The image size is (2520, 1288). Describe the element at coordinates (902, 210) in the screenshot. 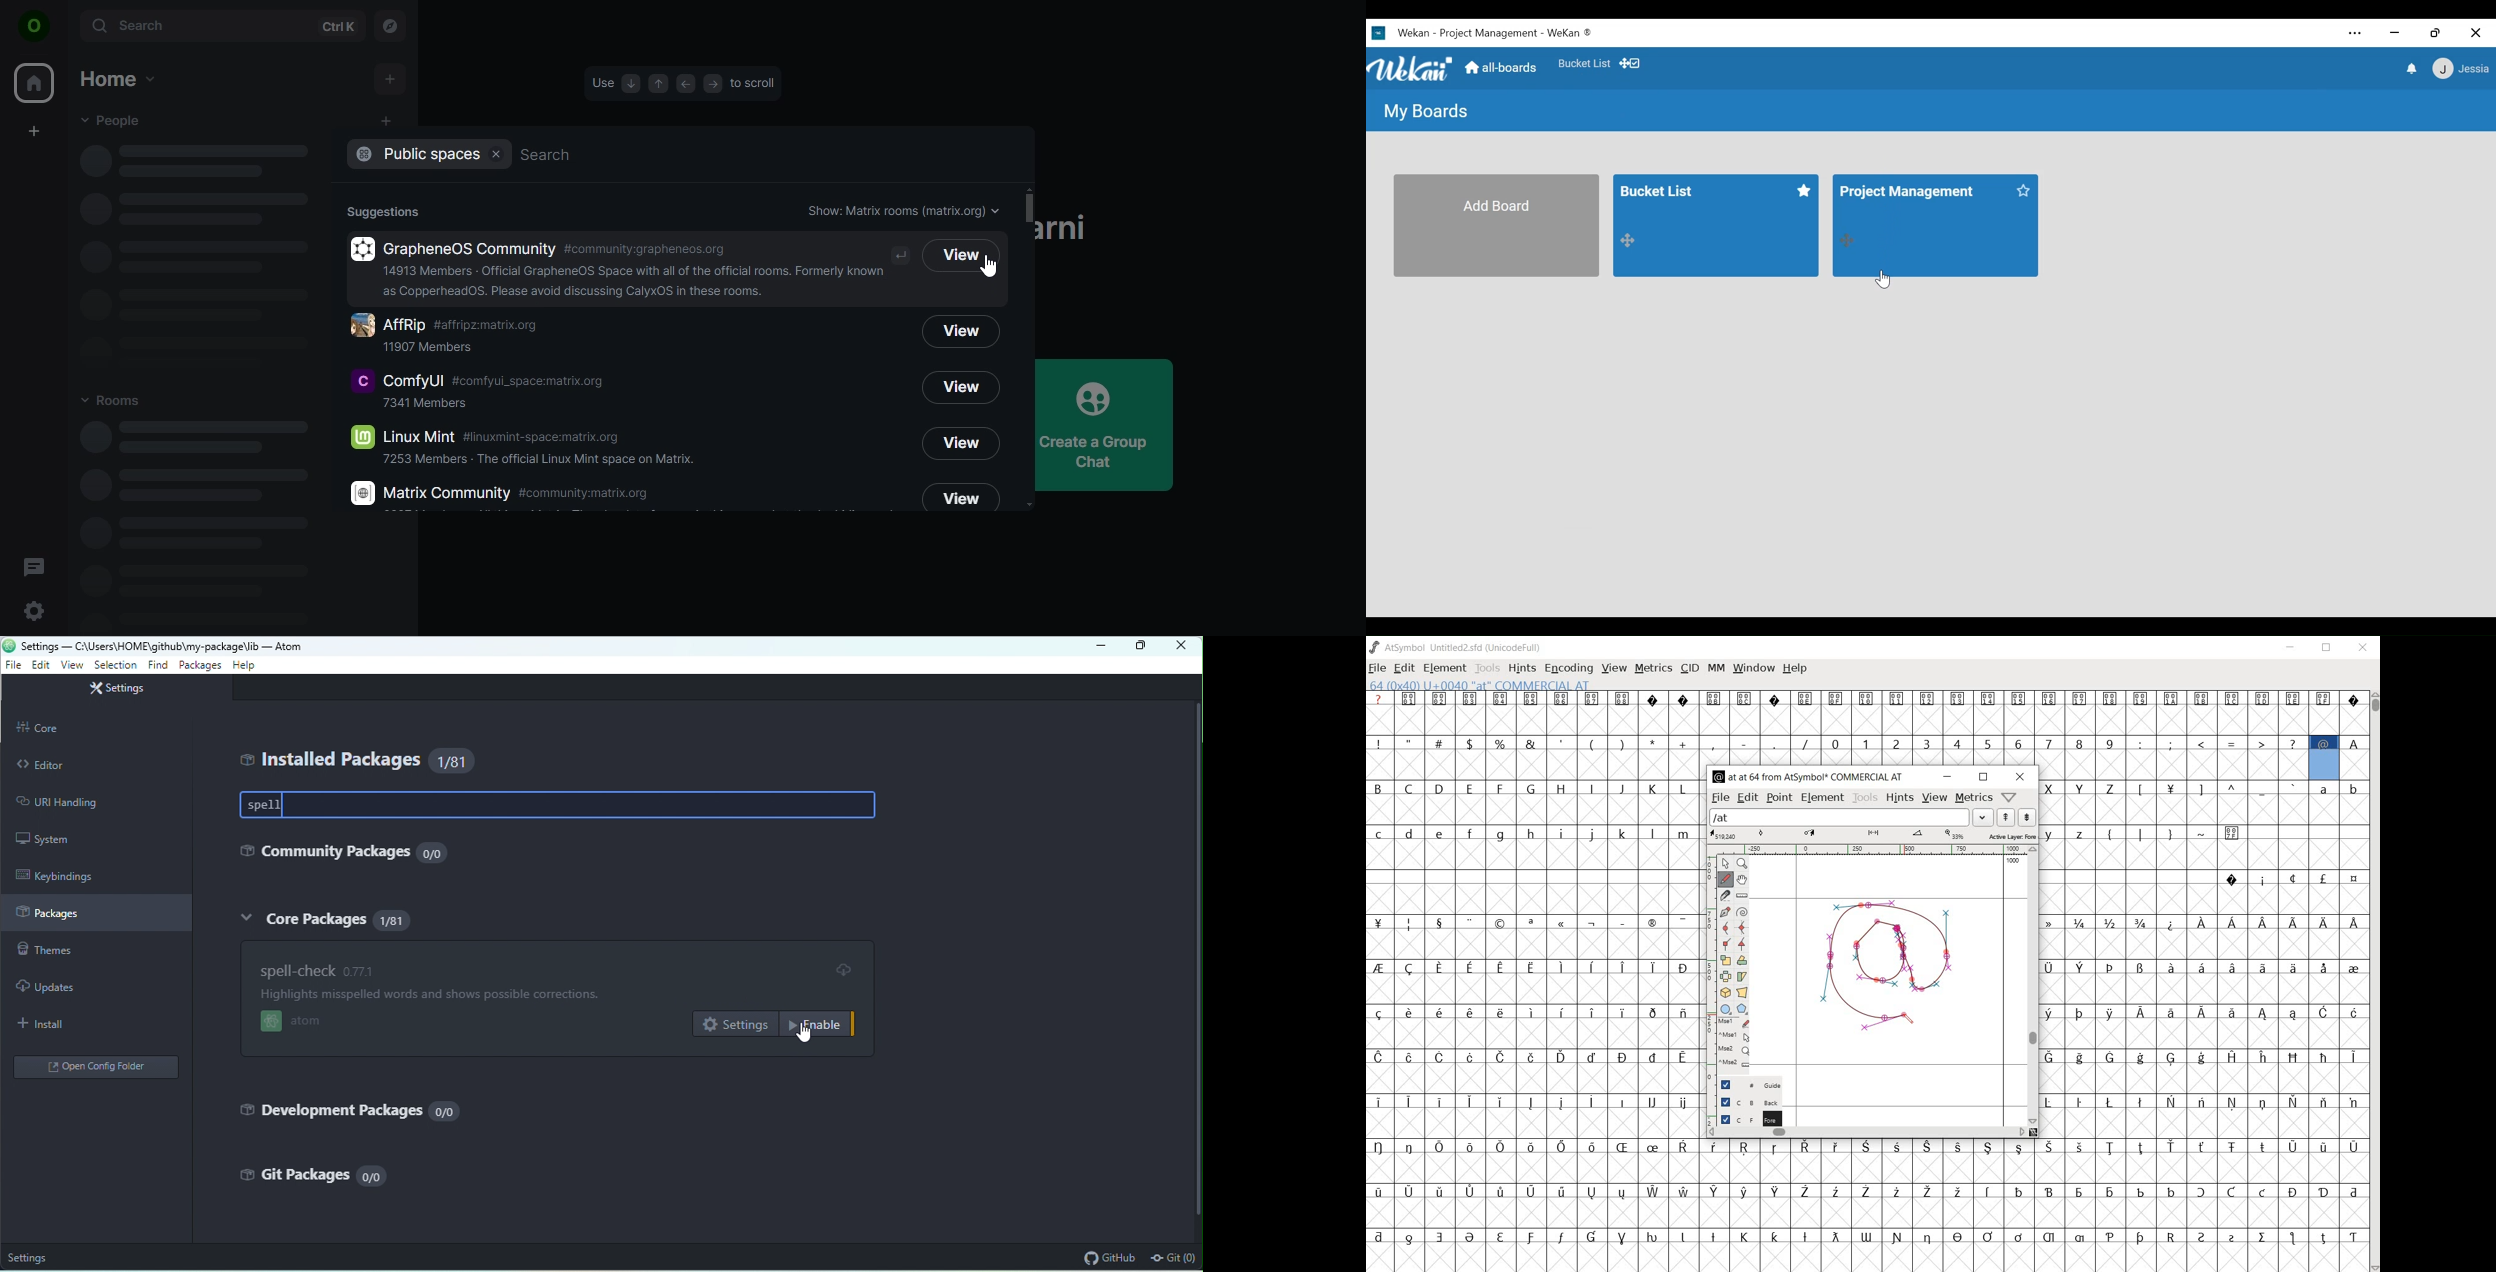

I see `text` at that location.